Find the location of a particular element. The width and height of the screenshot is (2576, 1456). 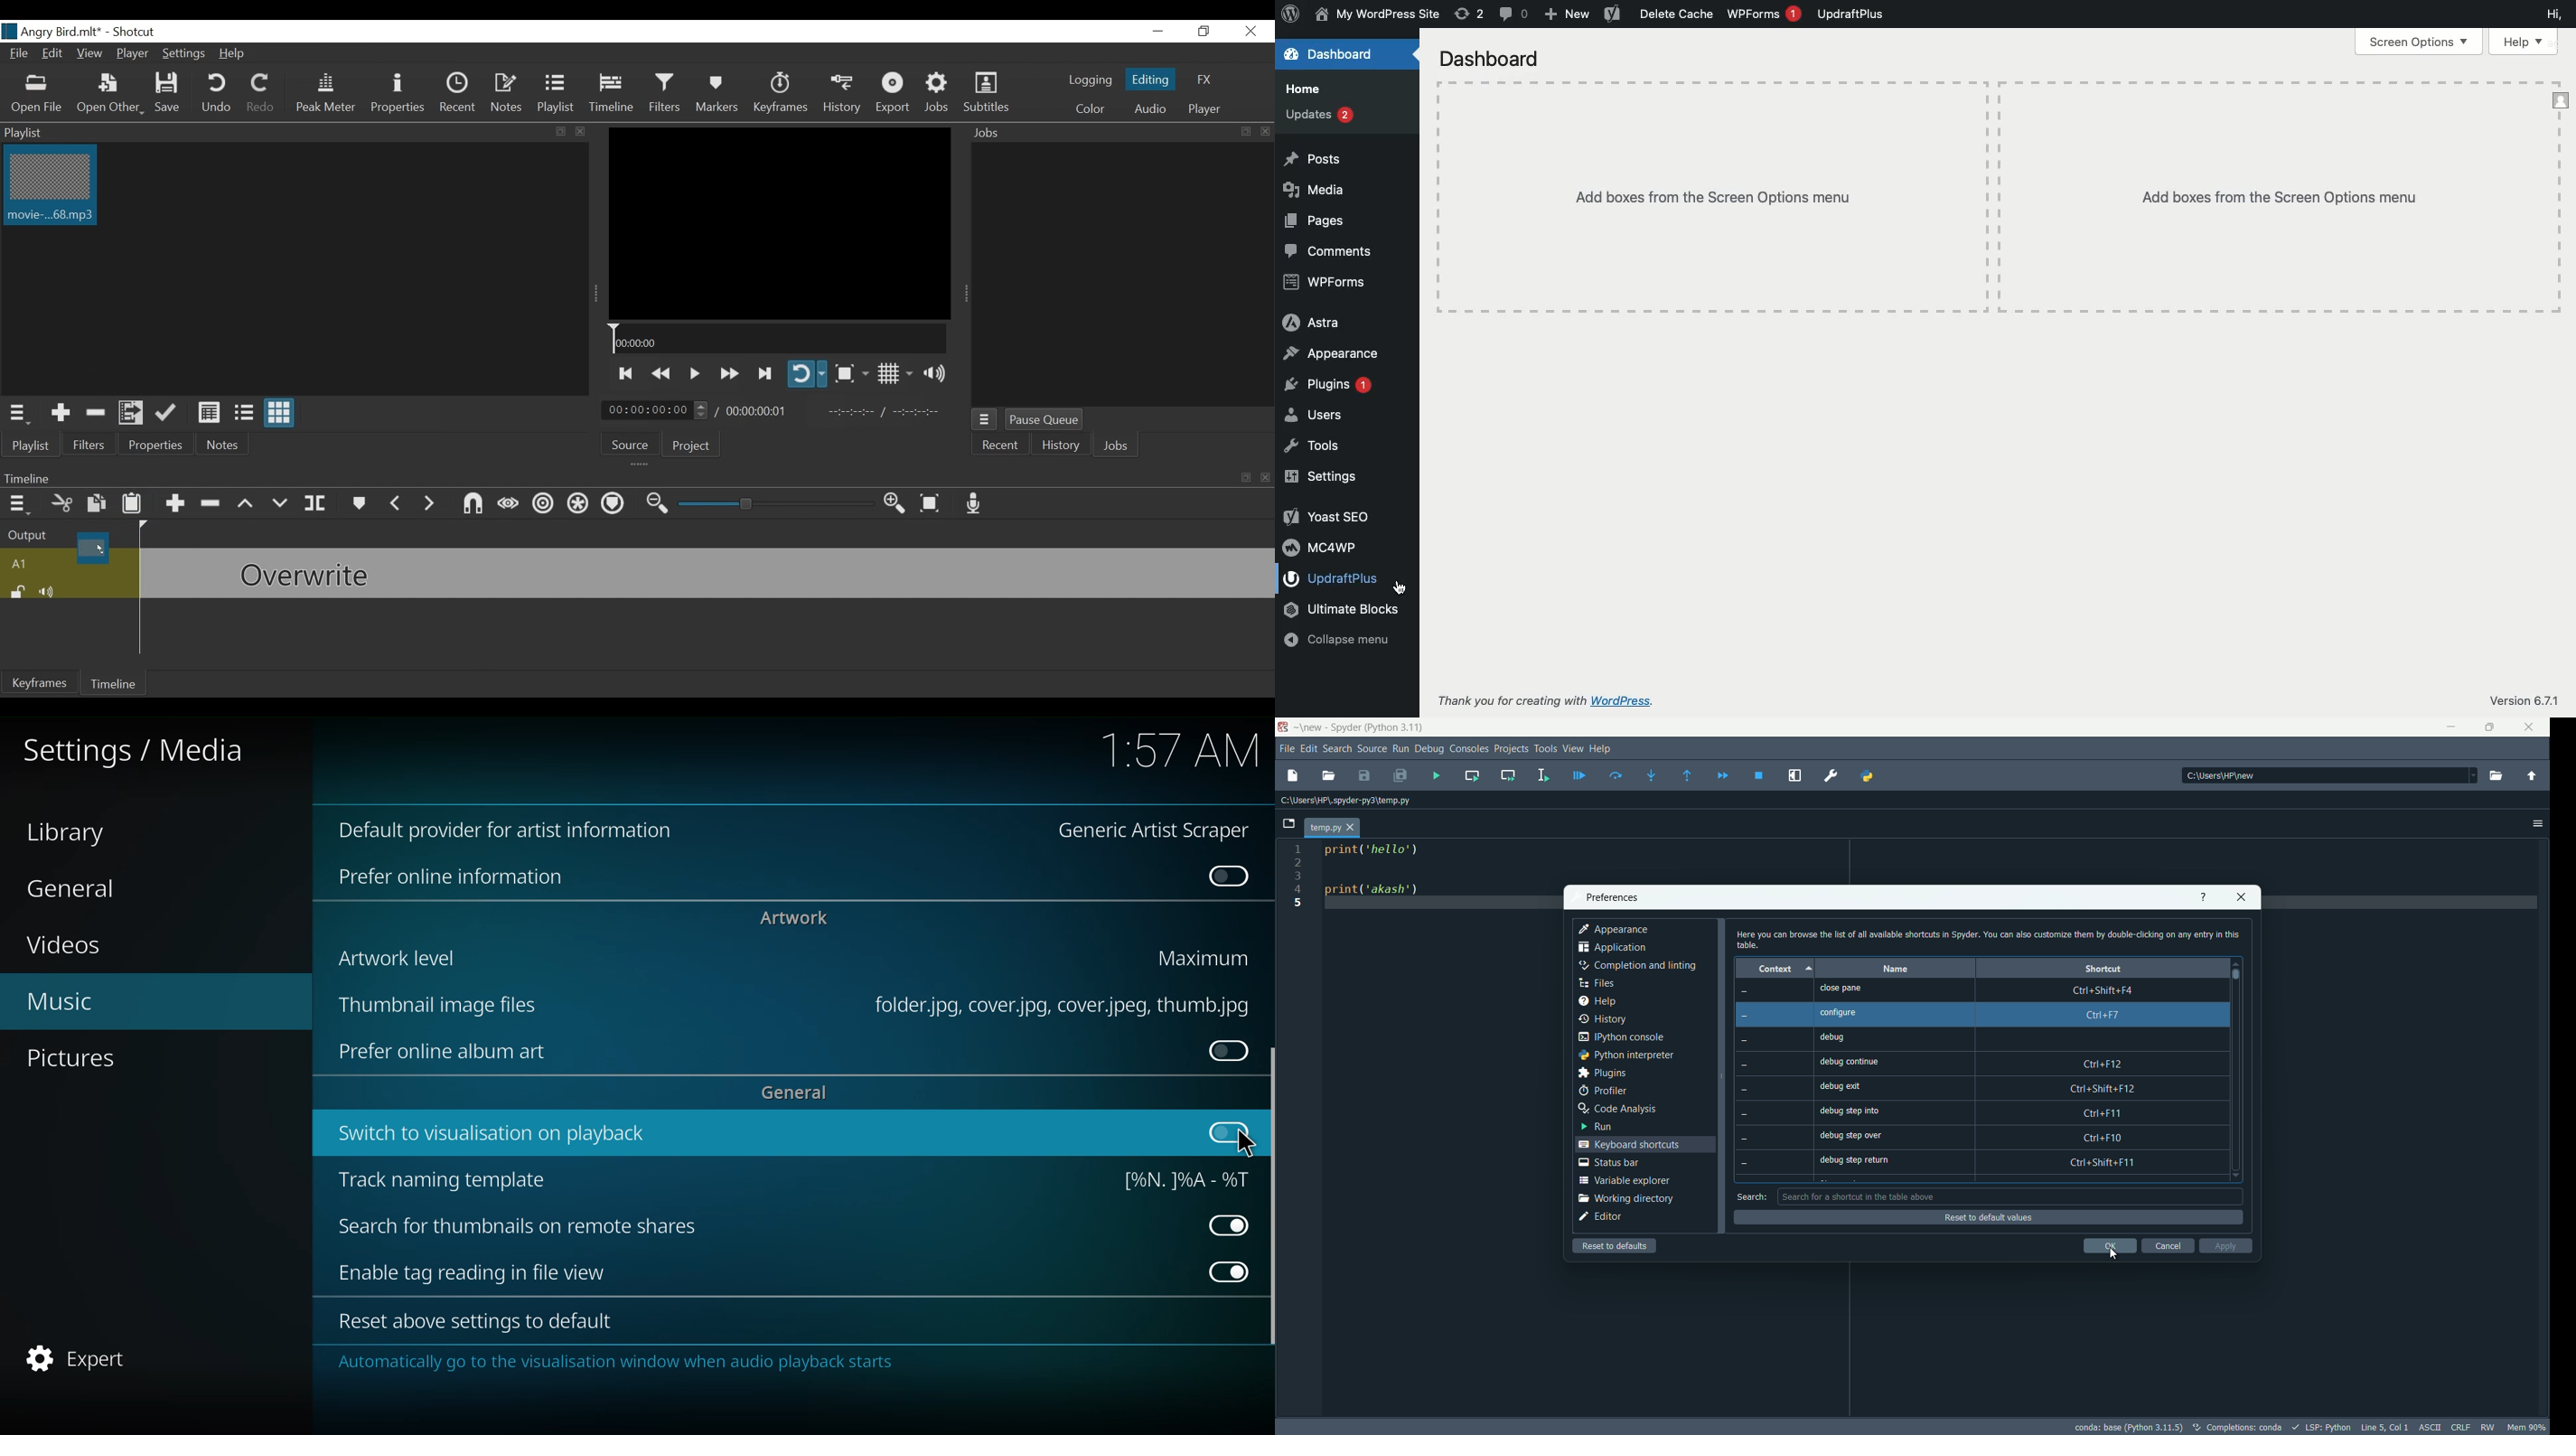

Keyframes is located at coordinates (780, 93).